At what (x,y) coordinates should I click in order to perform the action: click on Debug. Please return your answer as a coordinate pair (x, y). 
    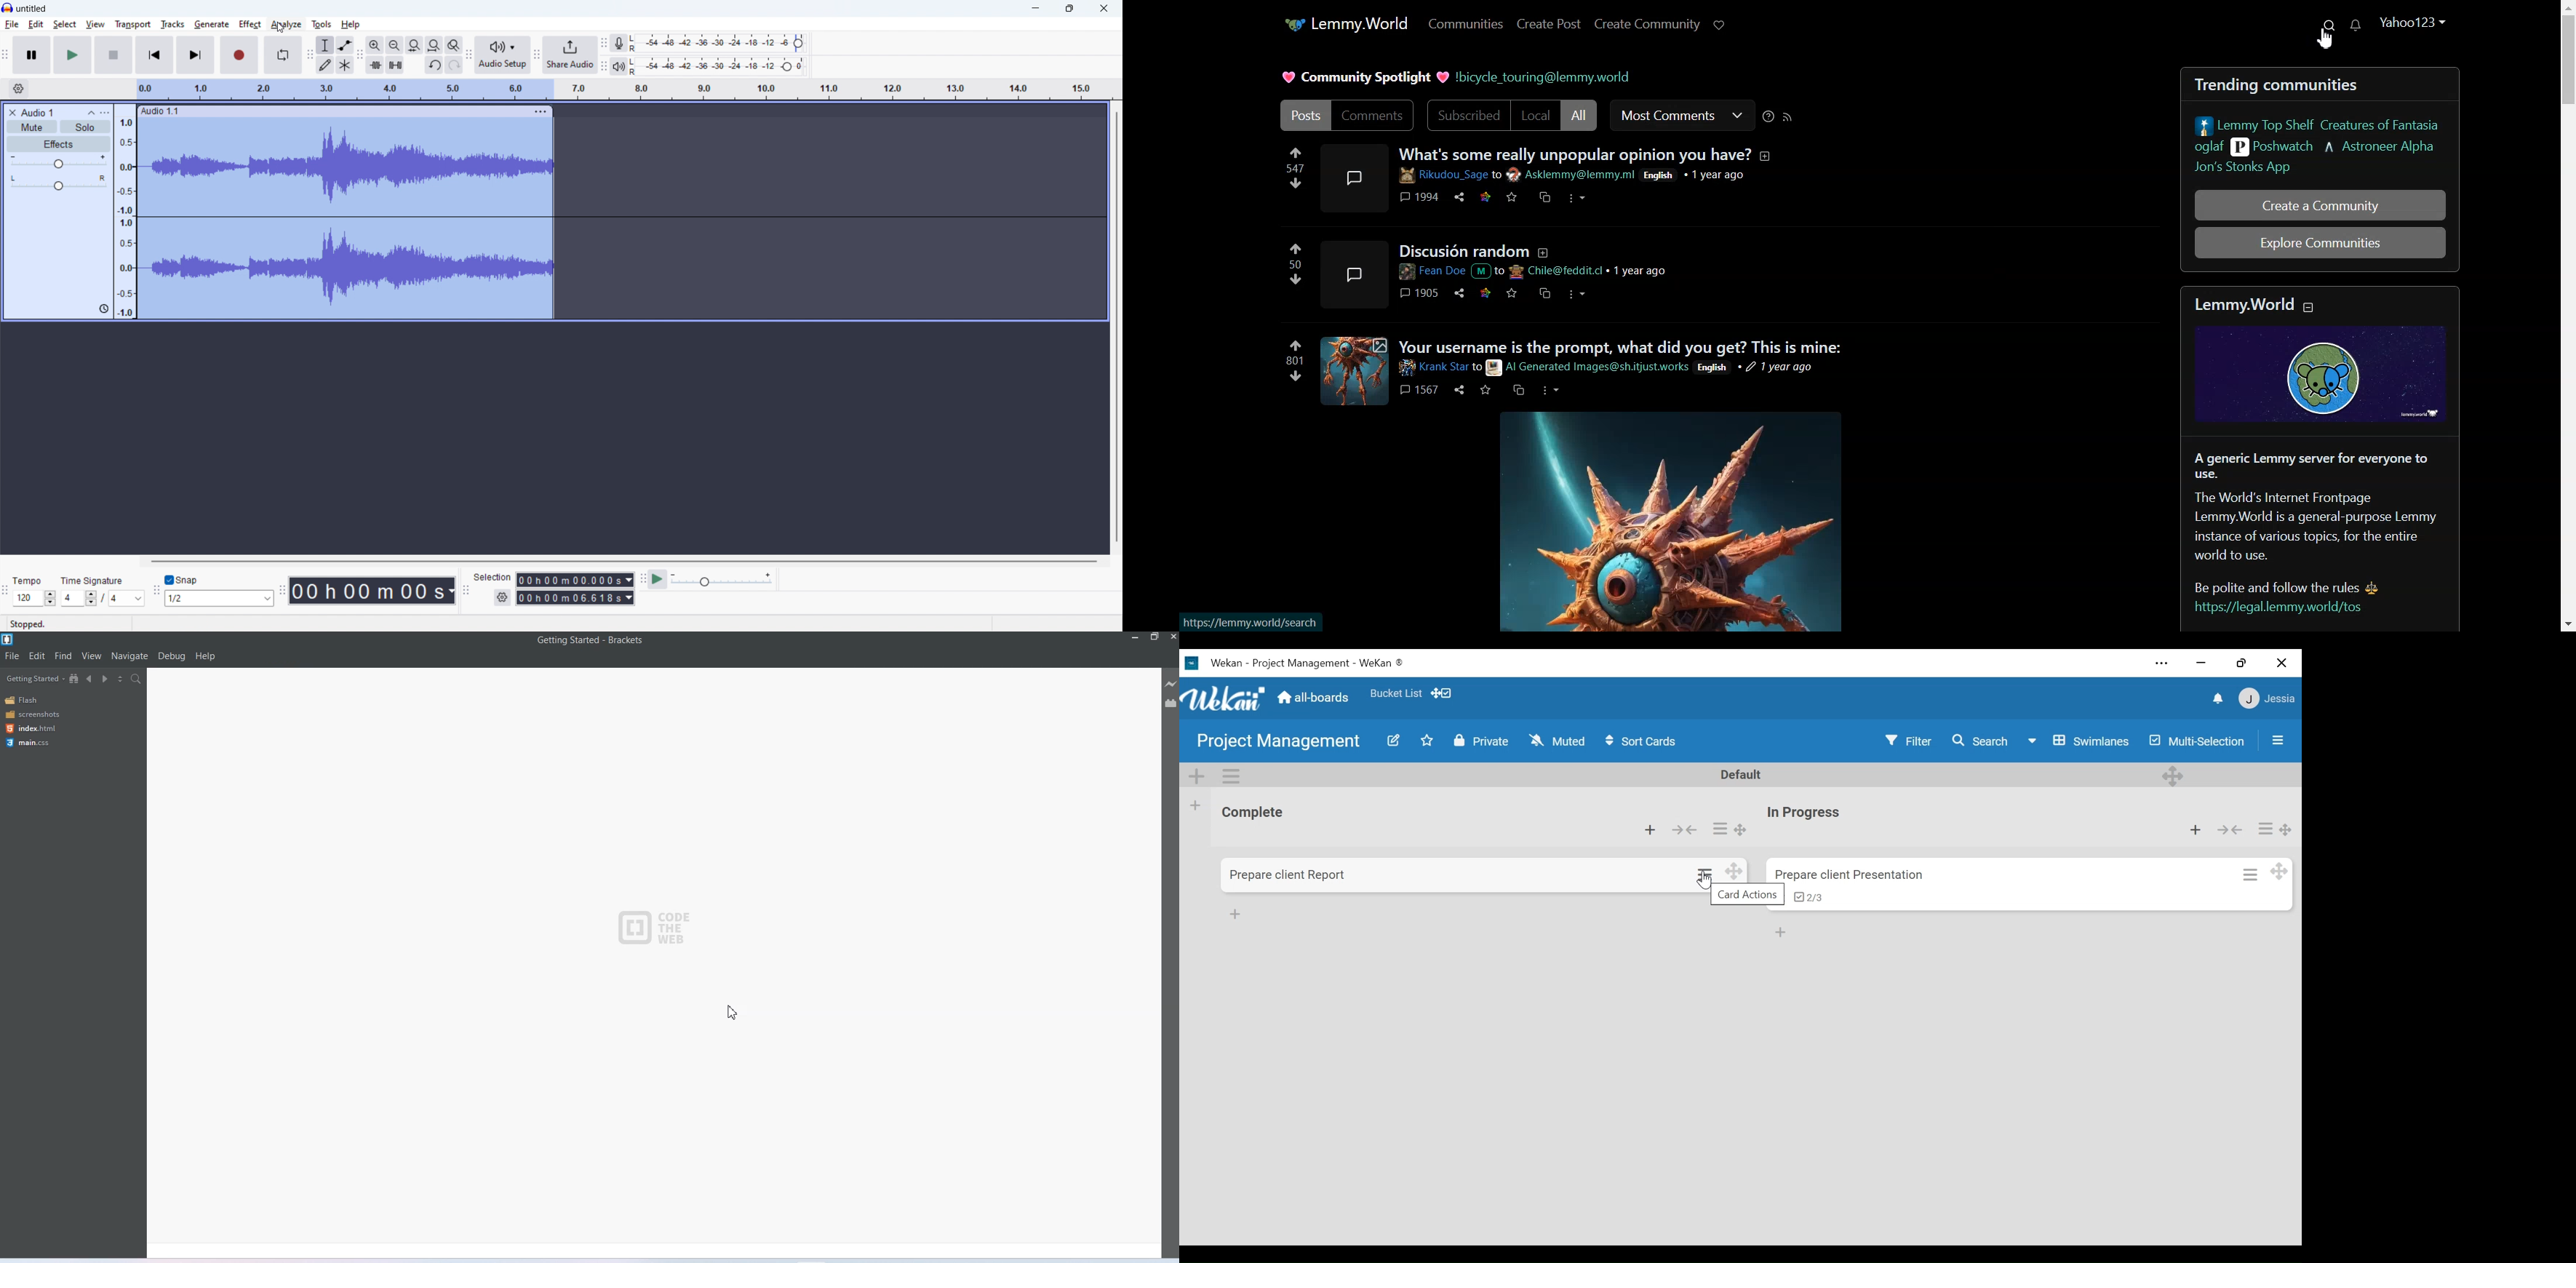
    Looking at the image, I should click on (172, 655).